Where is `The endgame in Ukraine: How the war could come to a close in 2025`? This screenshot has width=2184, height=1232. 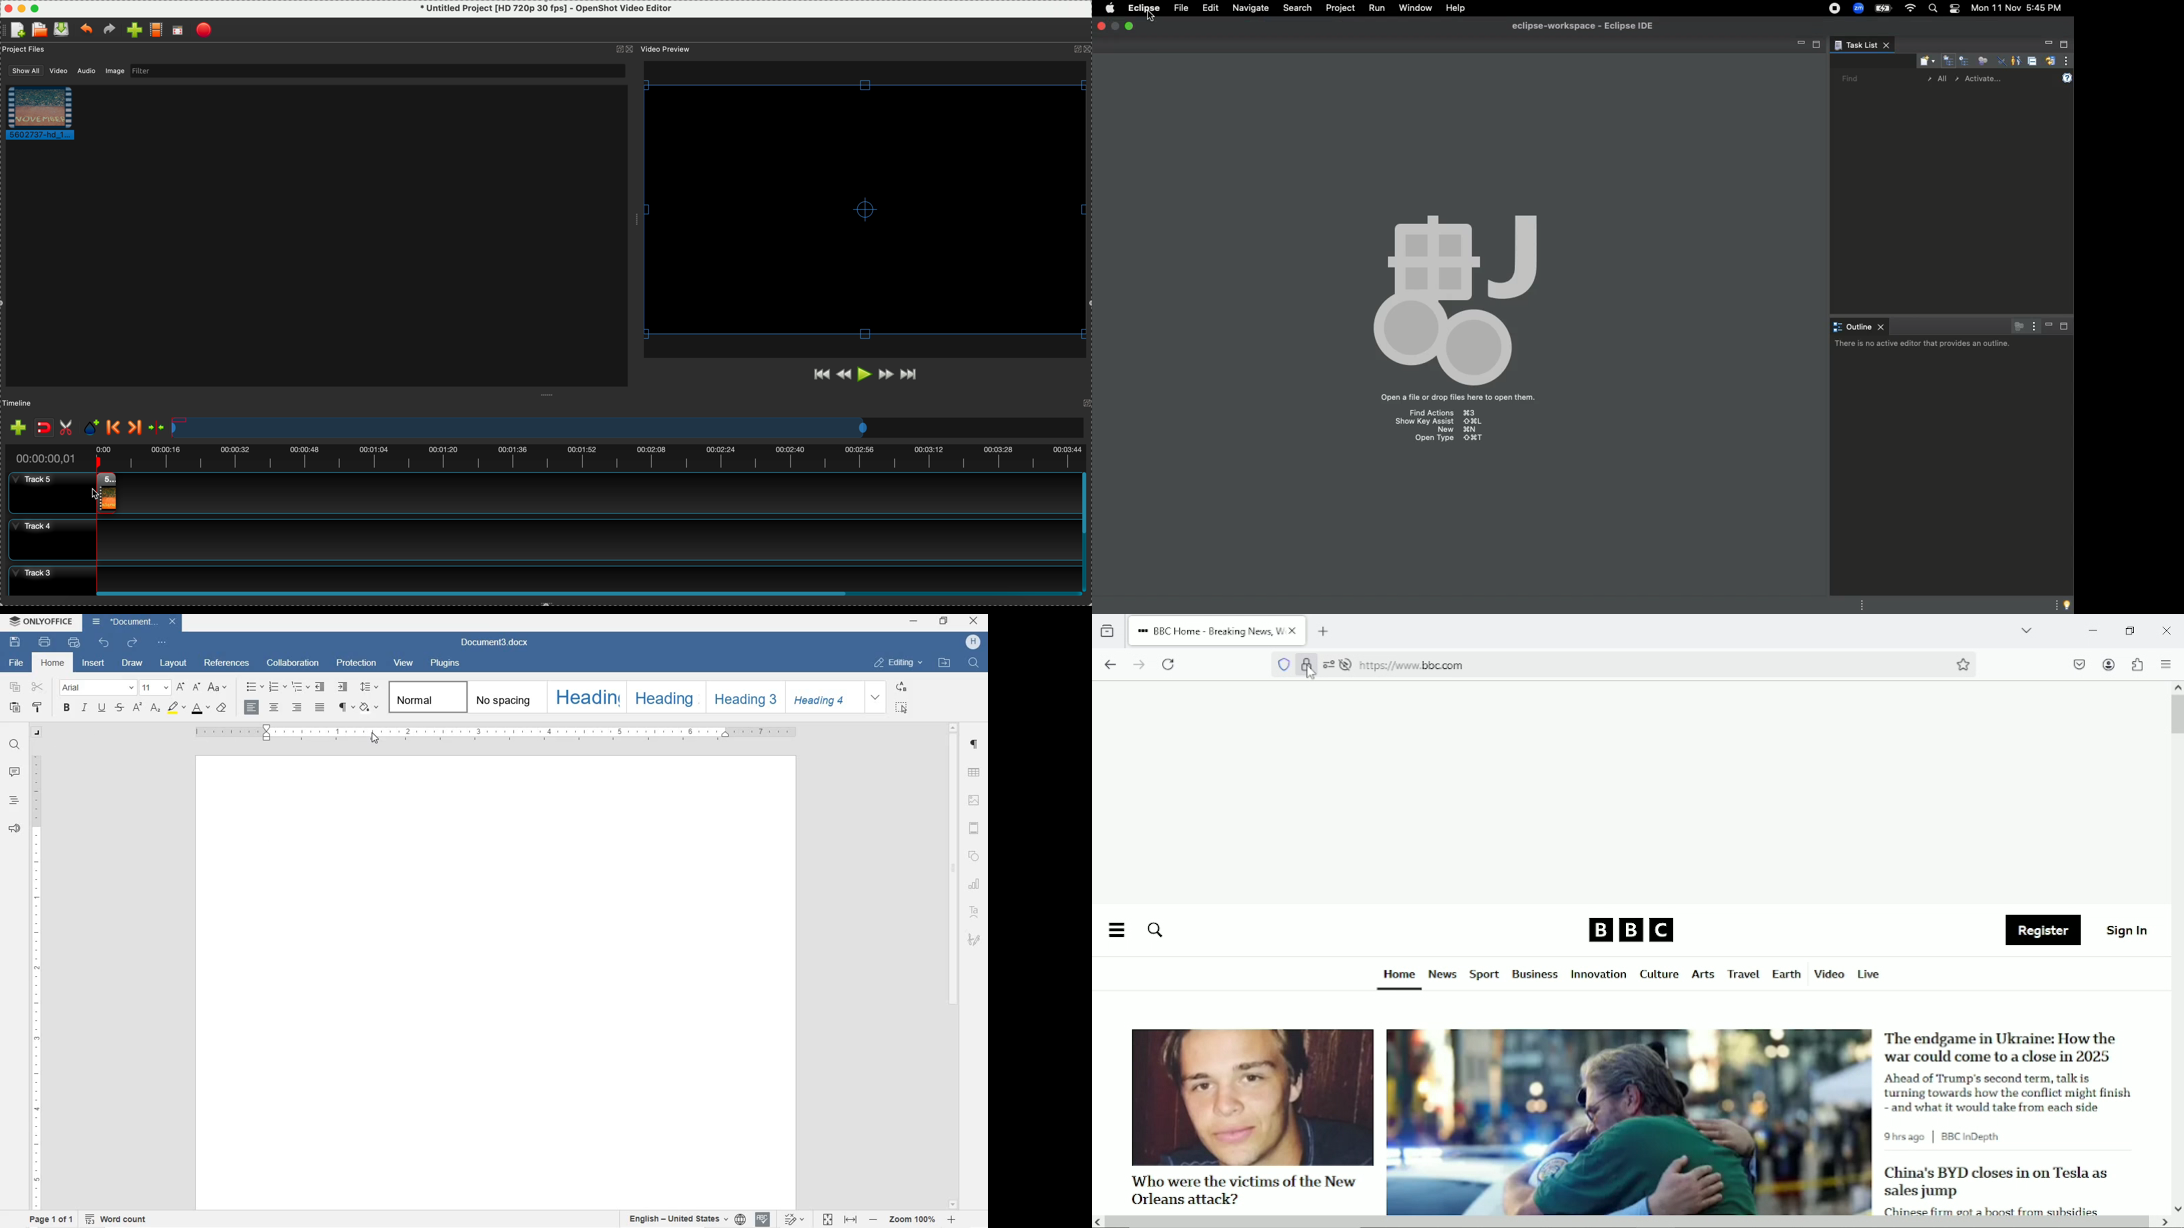 The endgame in Ukraine: How the war could come to a close in 2025 is located at coordinates (2003, 1047).